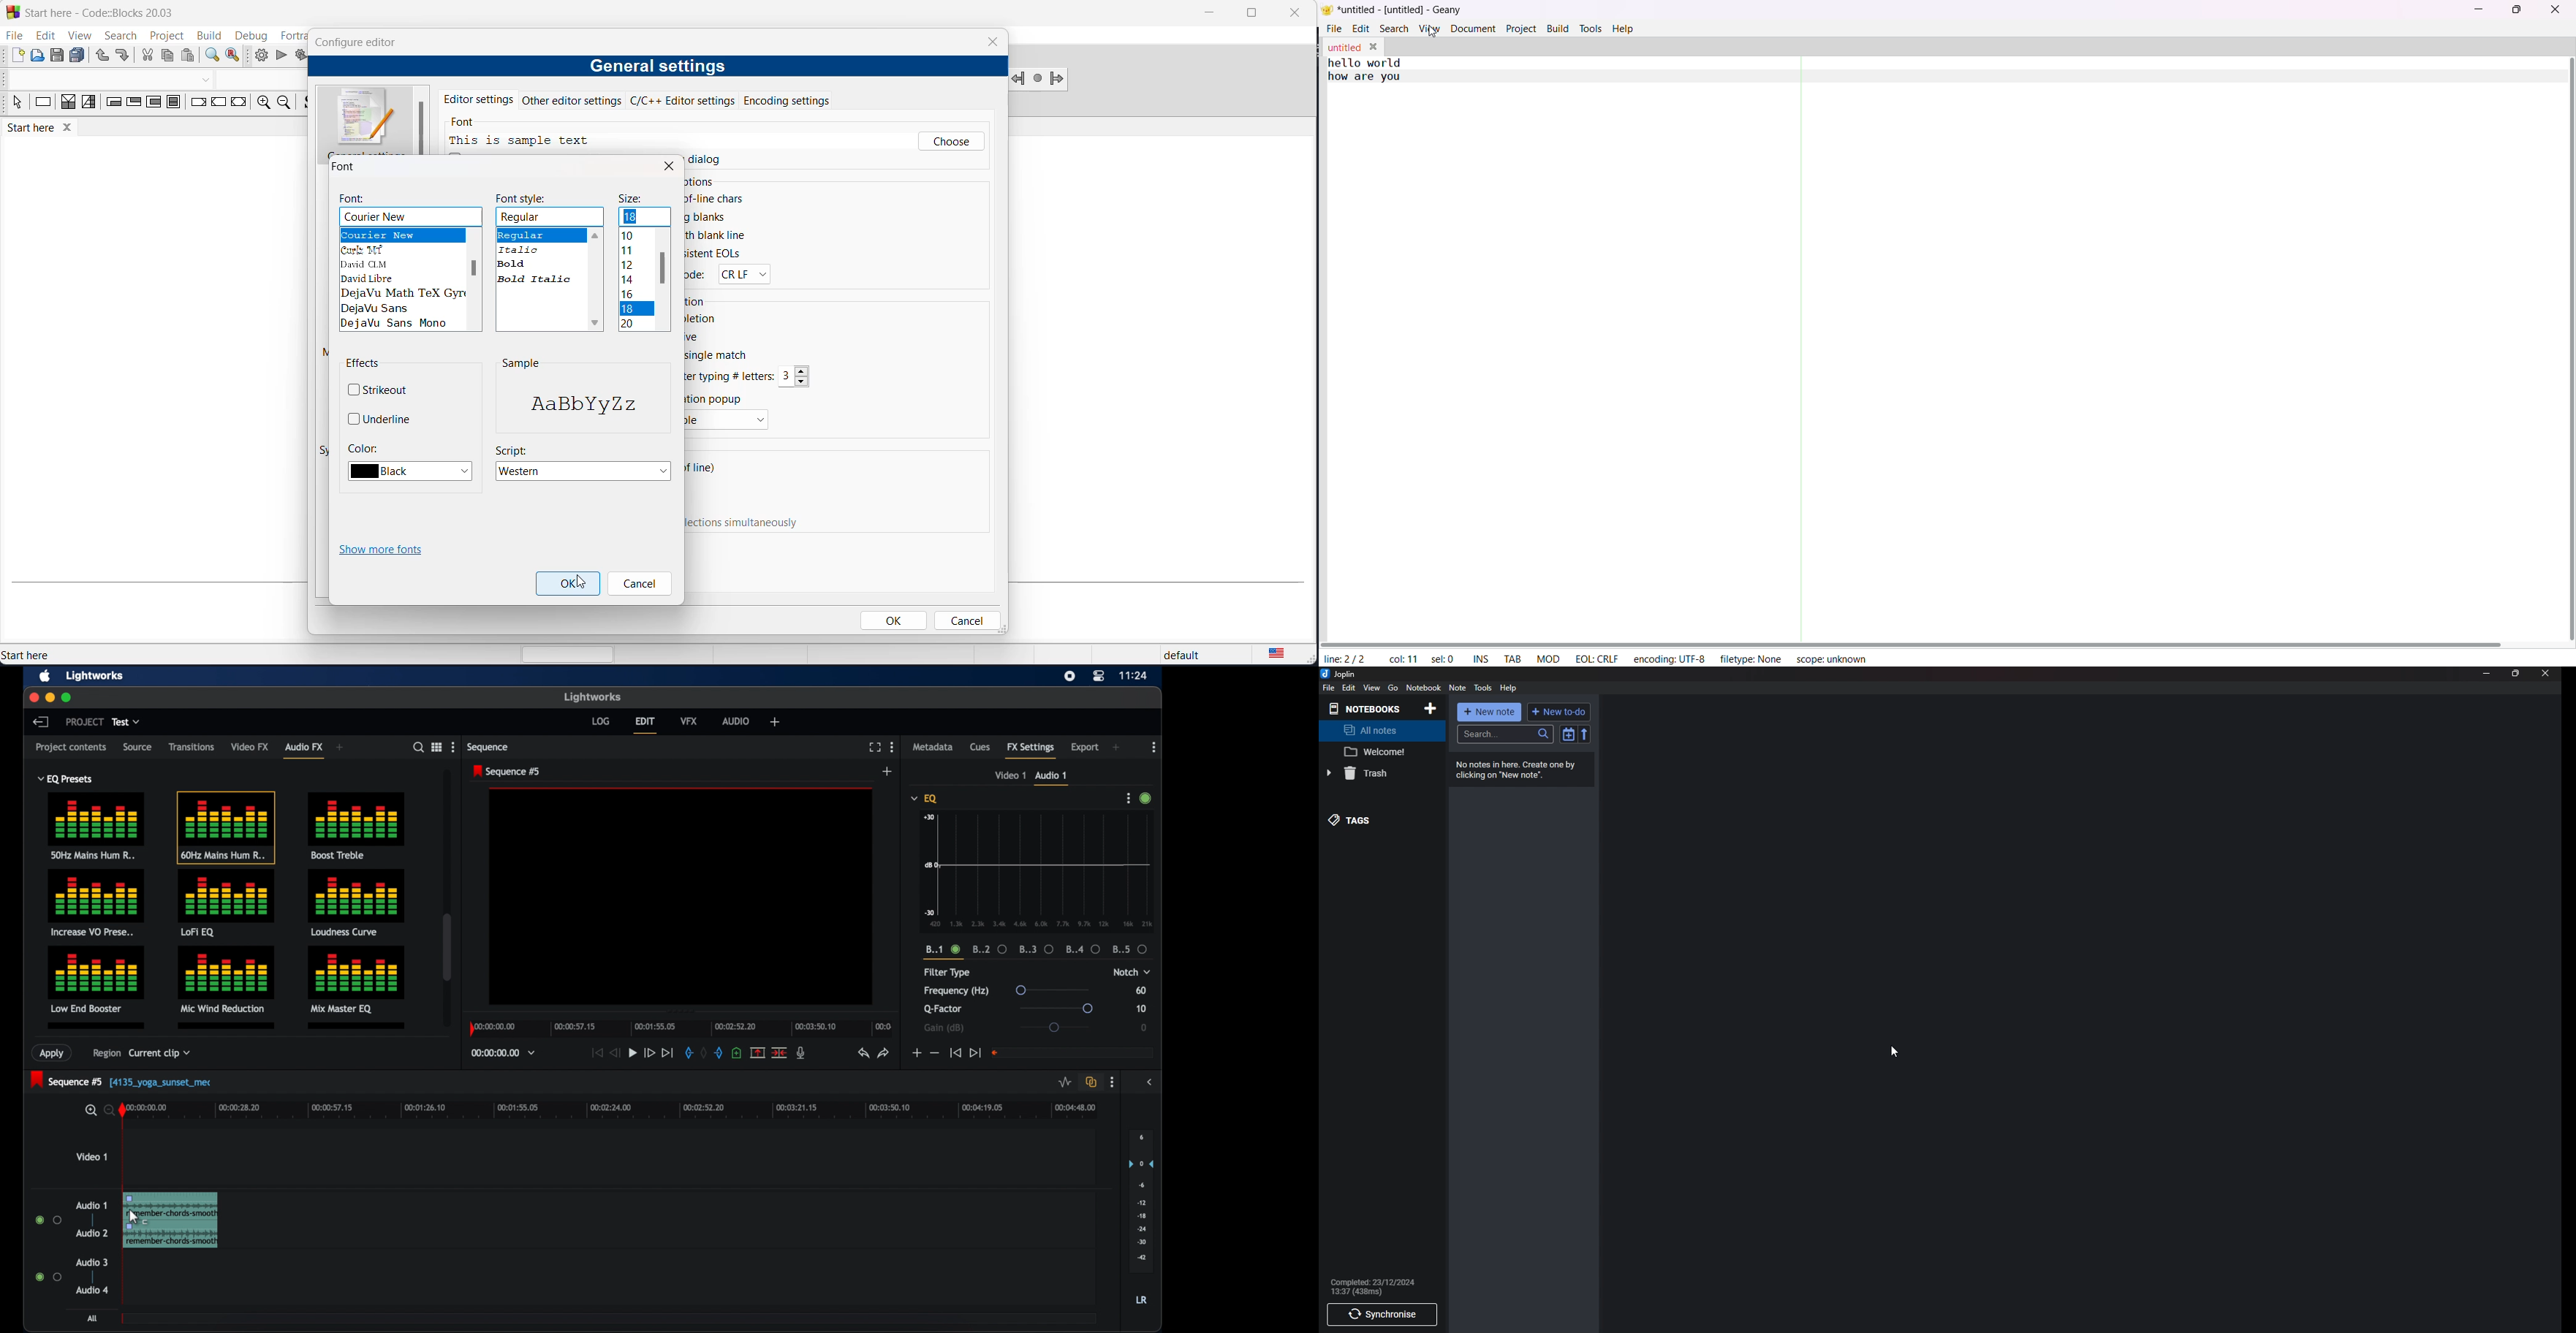 This screenshot has height=1344, width=2576. Describe the element at coordinates (69, 105) in the screenshot. I see `decision` at that location.